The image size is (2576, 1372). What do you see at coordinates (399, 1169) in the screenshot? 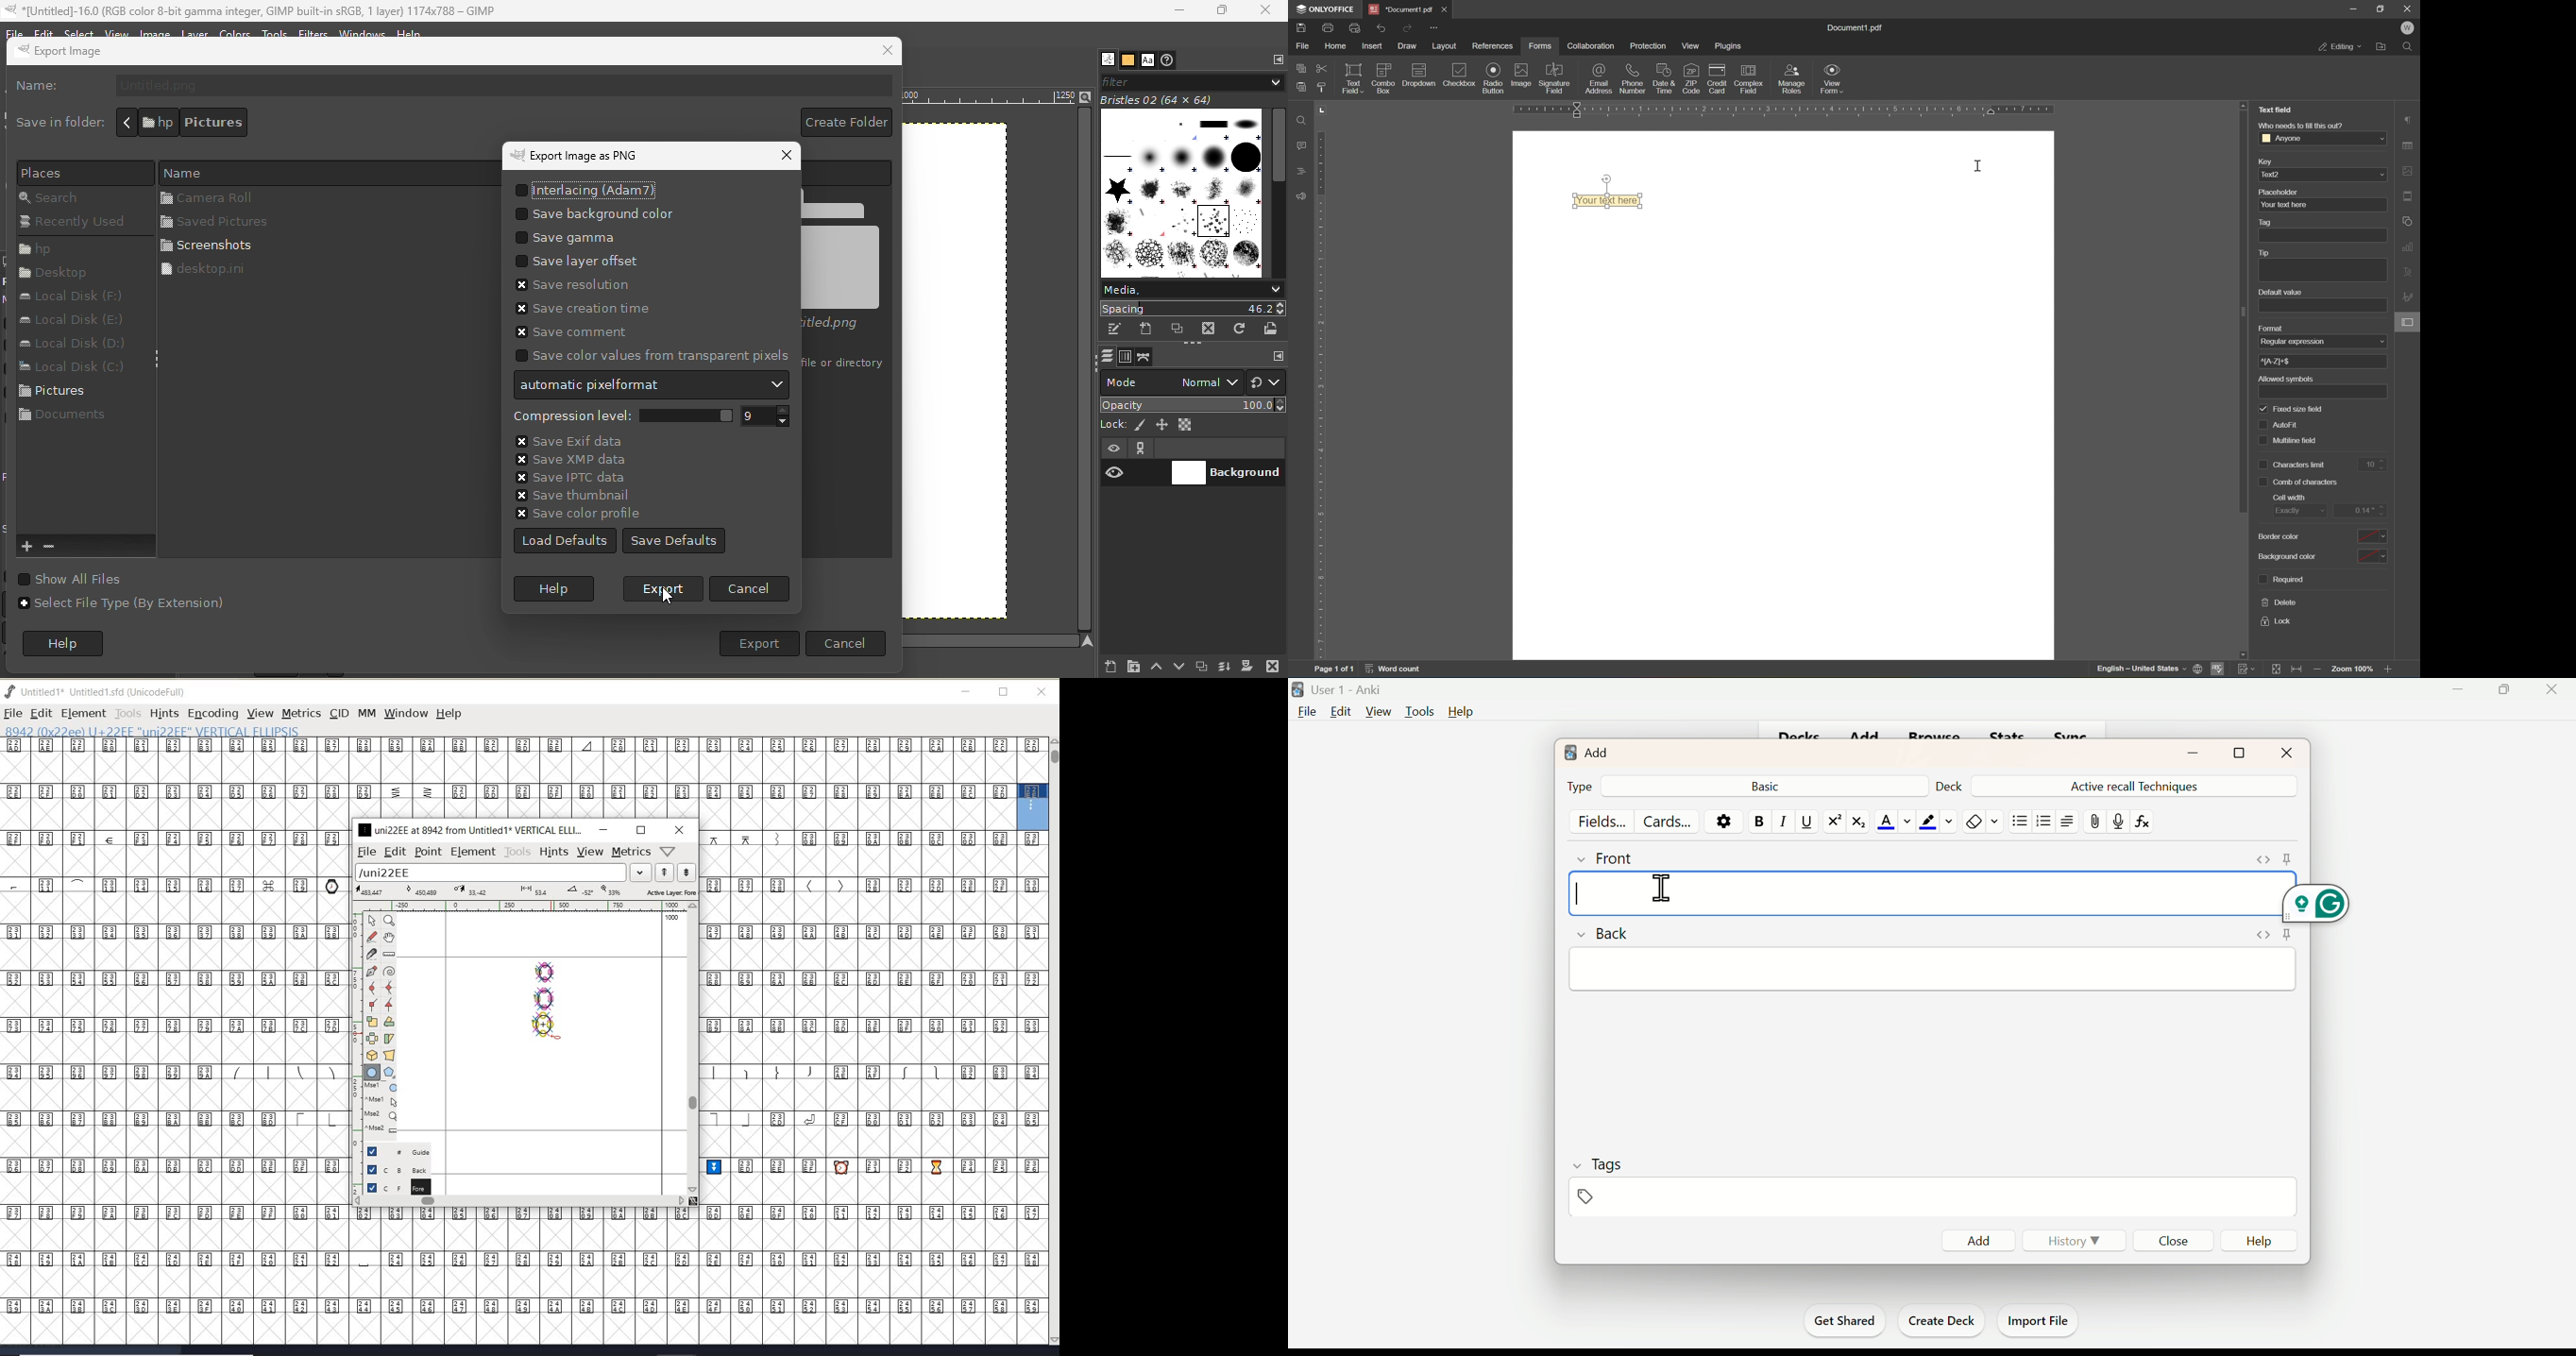
I see `background` at bounding box center [399, 1169].